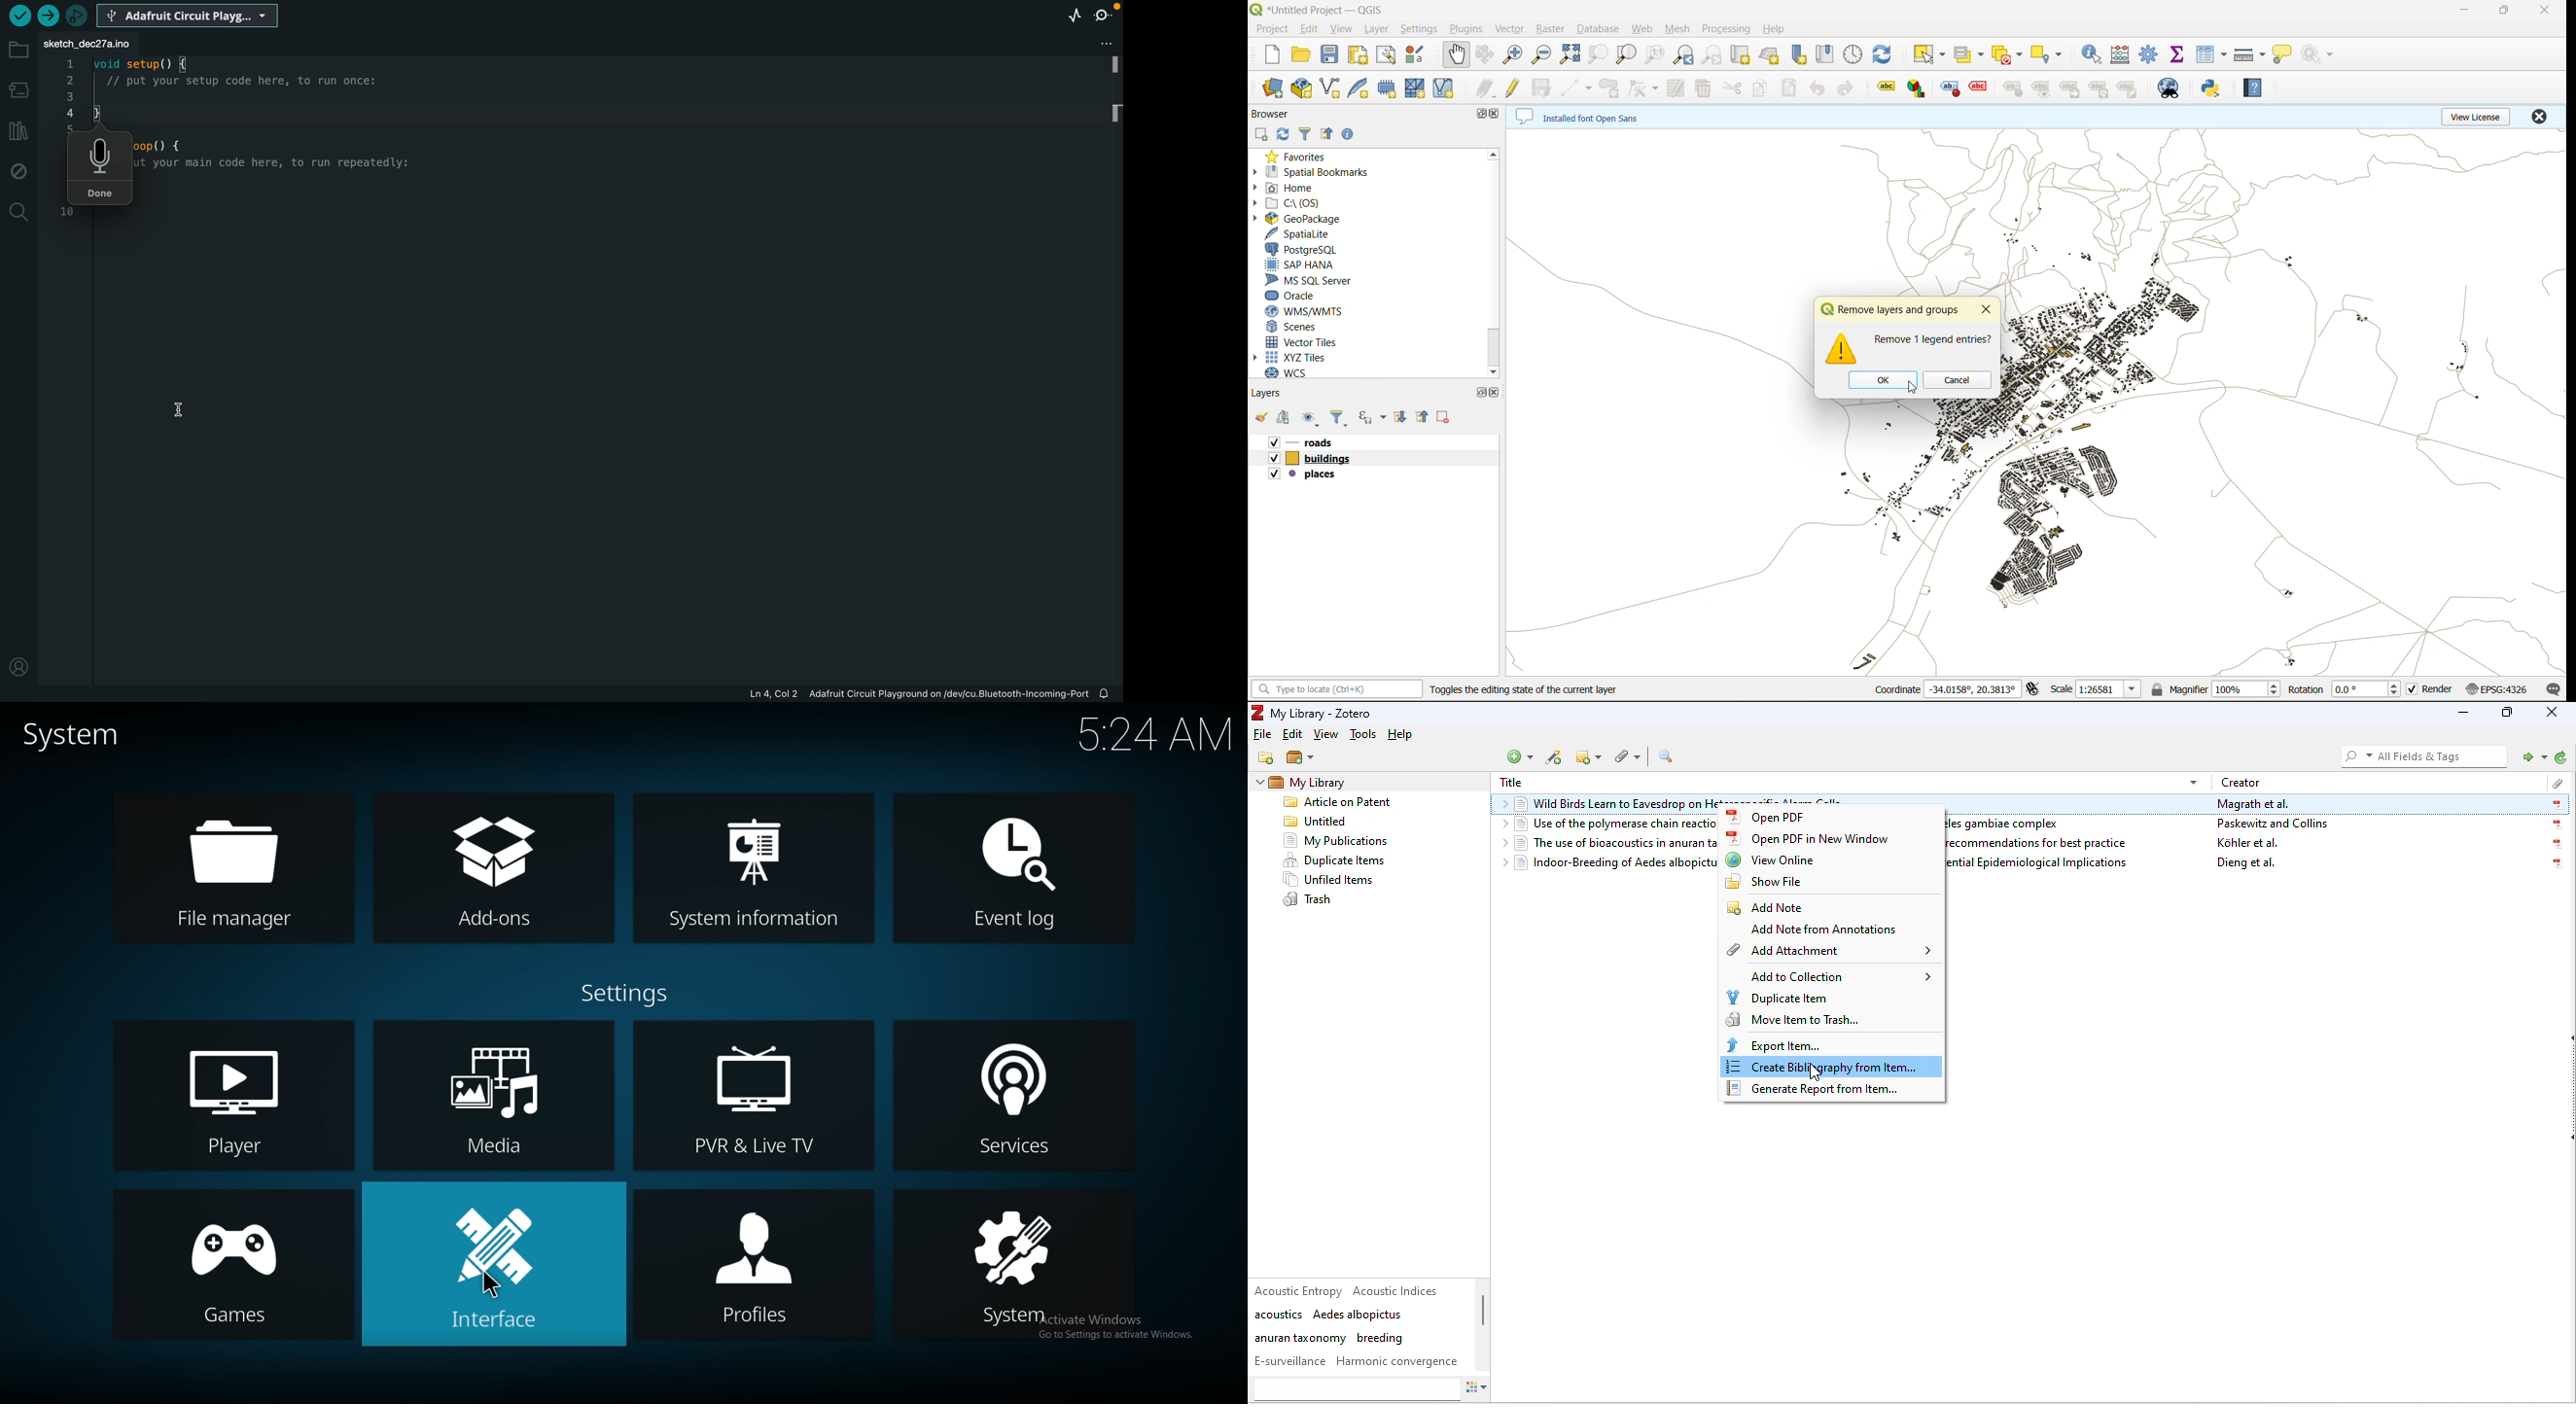  What do you see at coordinates (2459, 714) in the screenshot?
I see `minimize` at bounding box center [2459, 714].